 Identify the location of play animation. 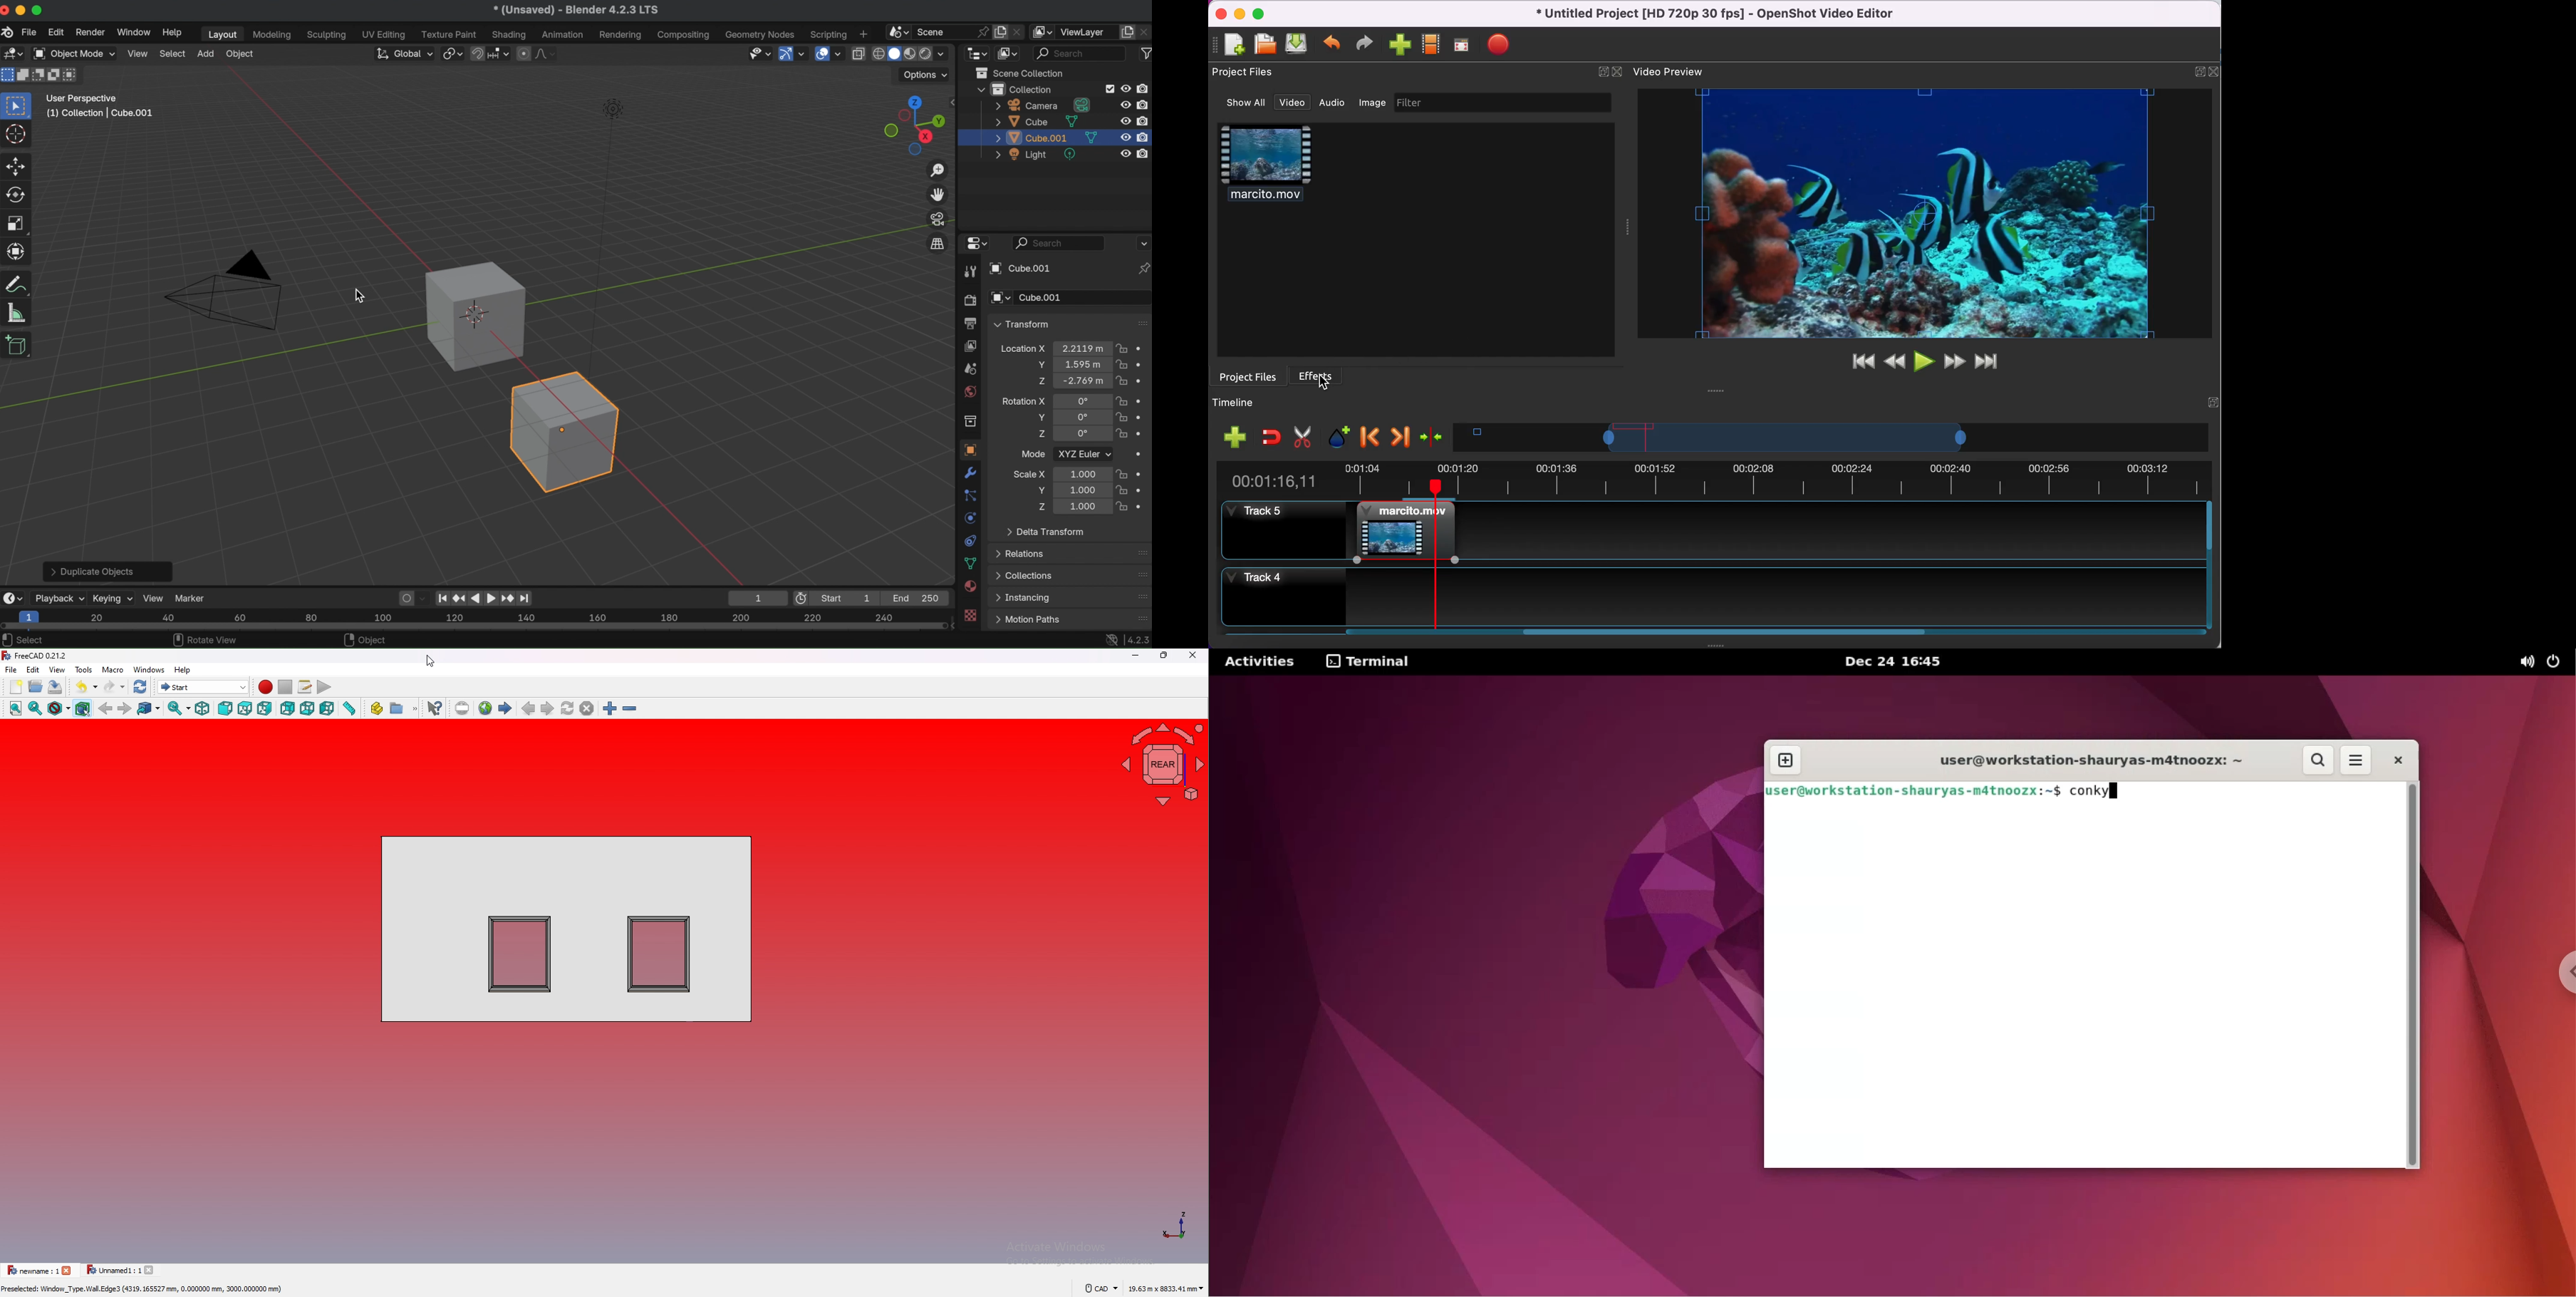
(483, 597).